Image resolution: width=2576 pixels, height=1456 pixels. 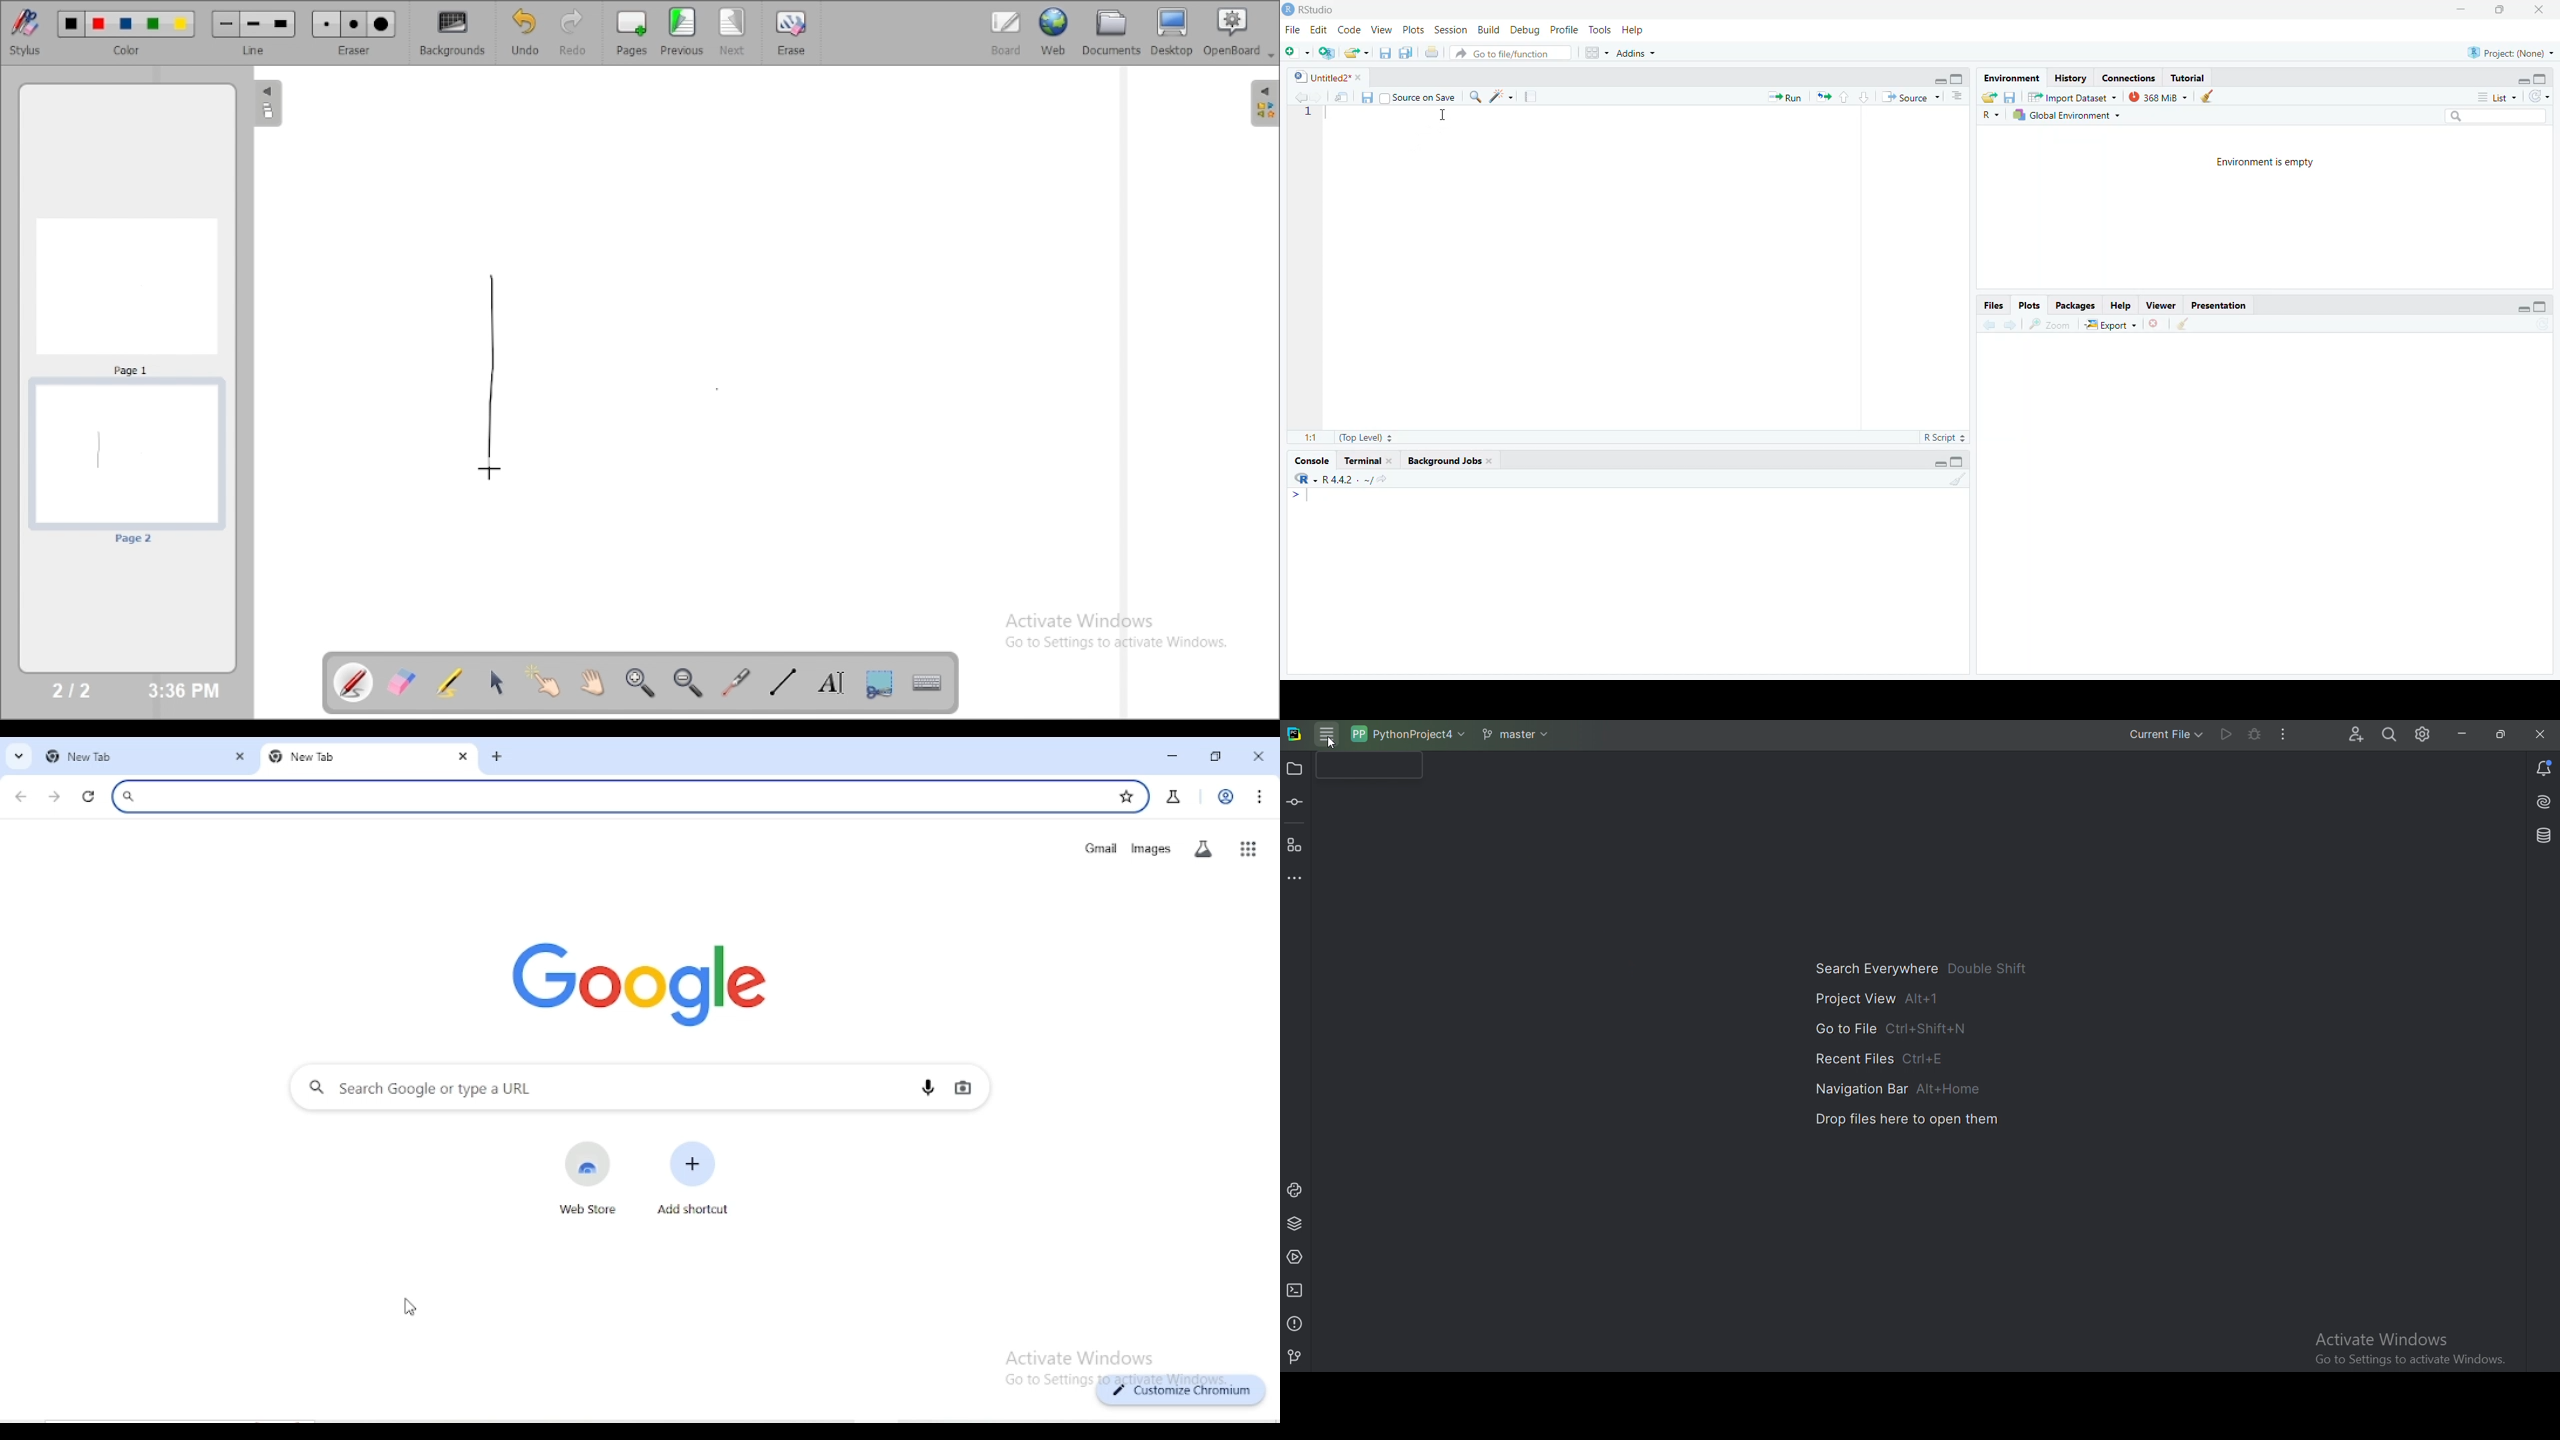 I want to click on maximise, so click(x=2502, y=10).